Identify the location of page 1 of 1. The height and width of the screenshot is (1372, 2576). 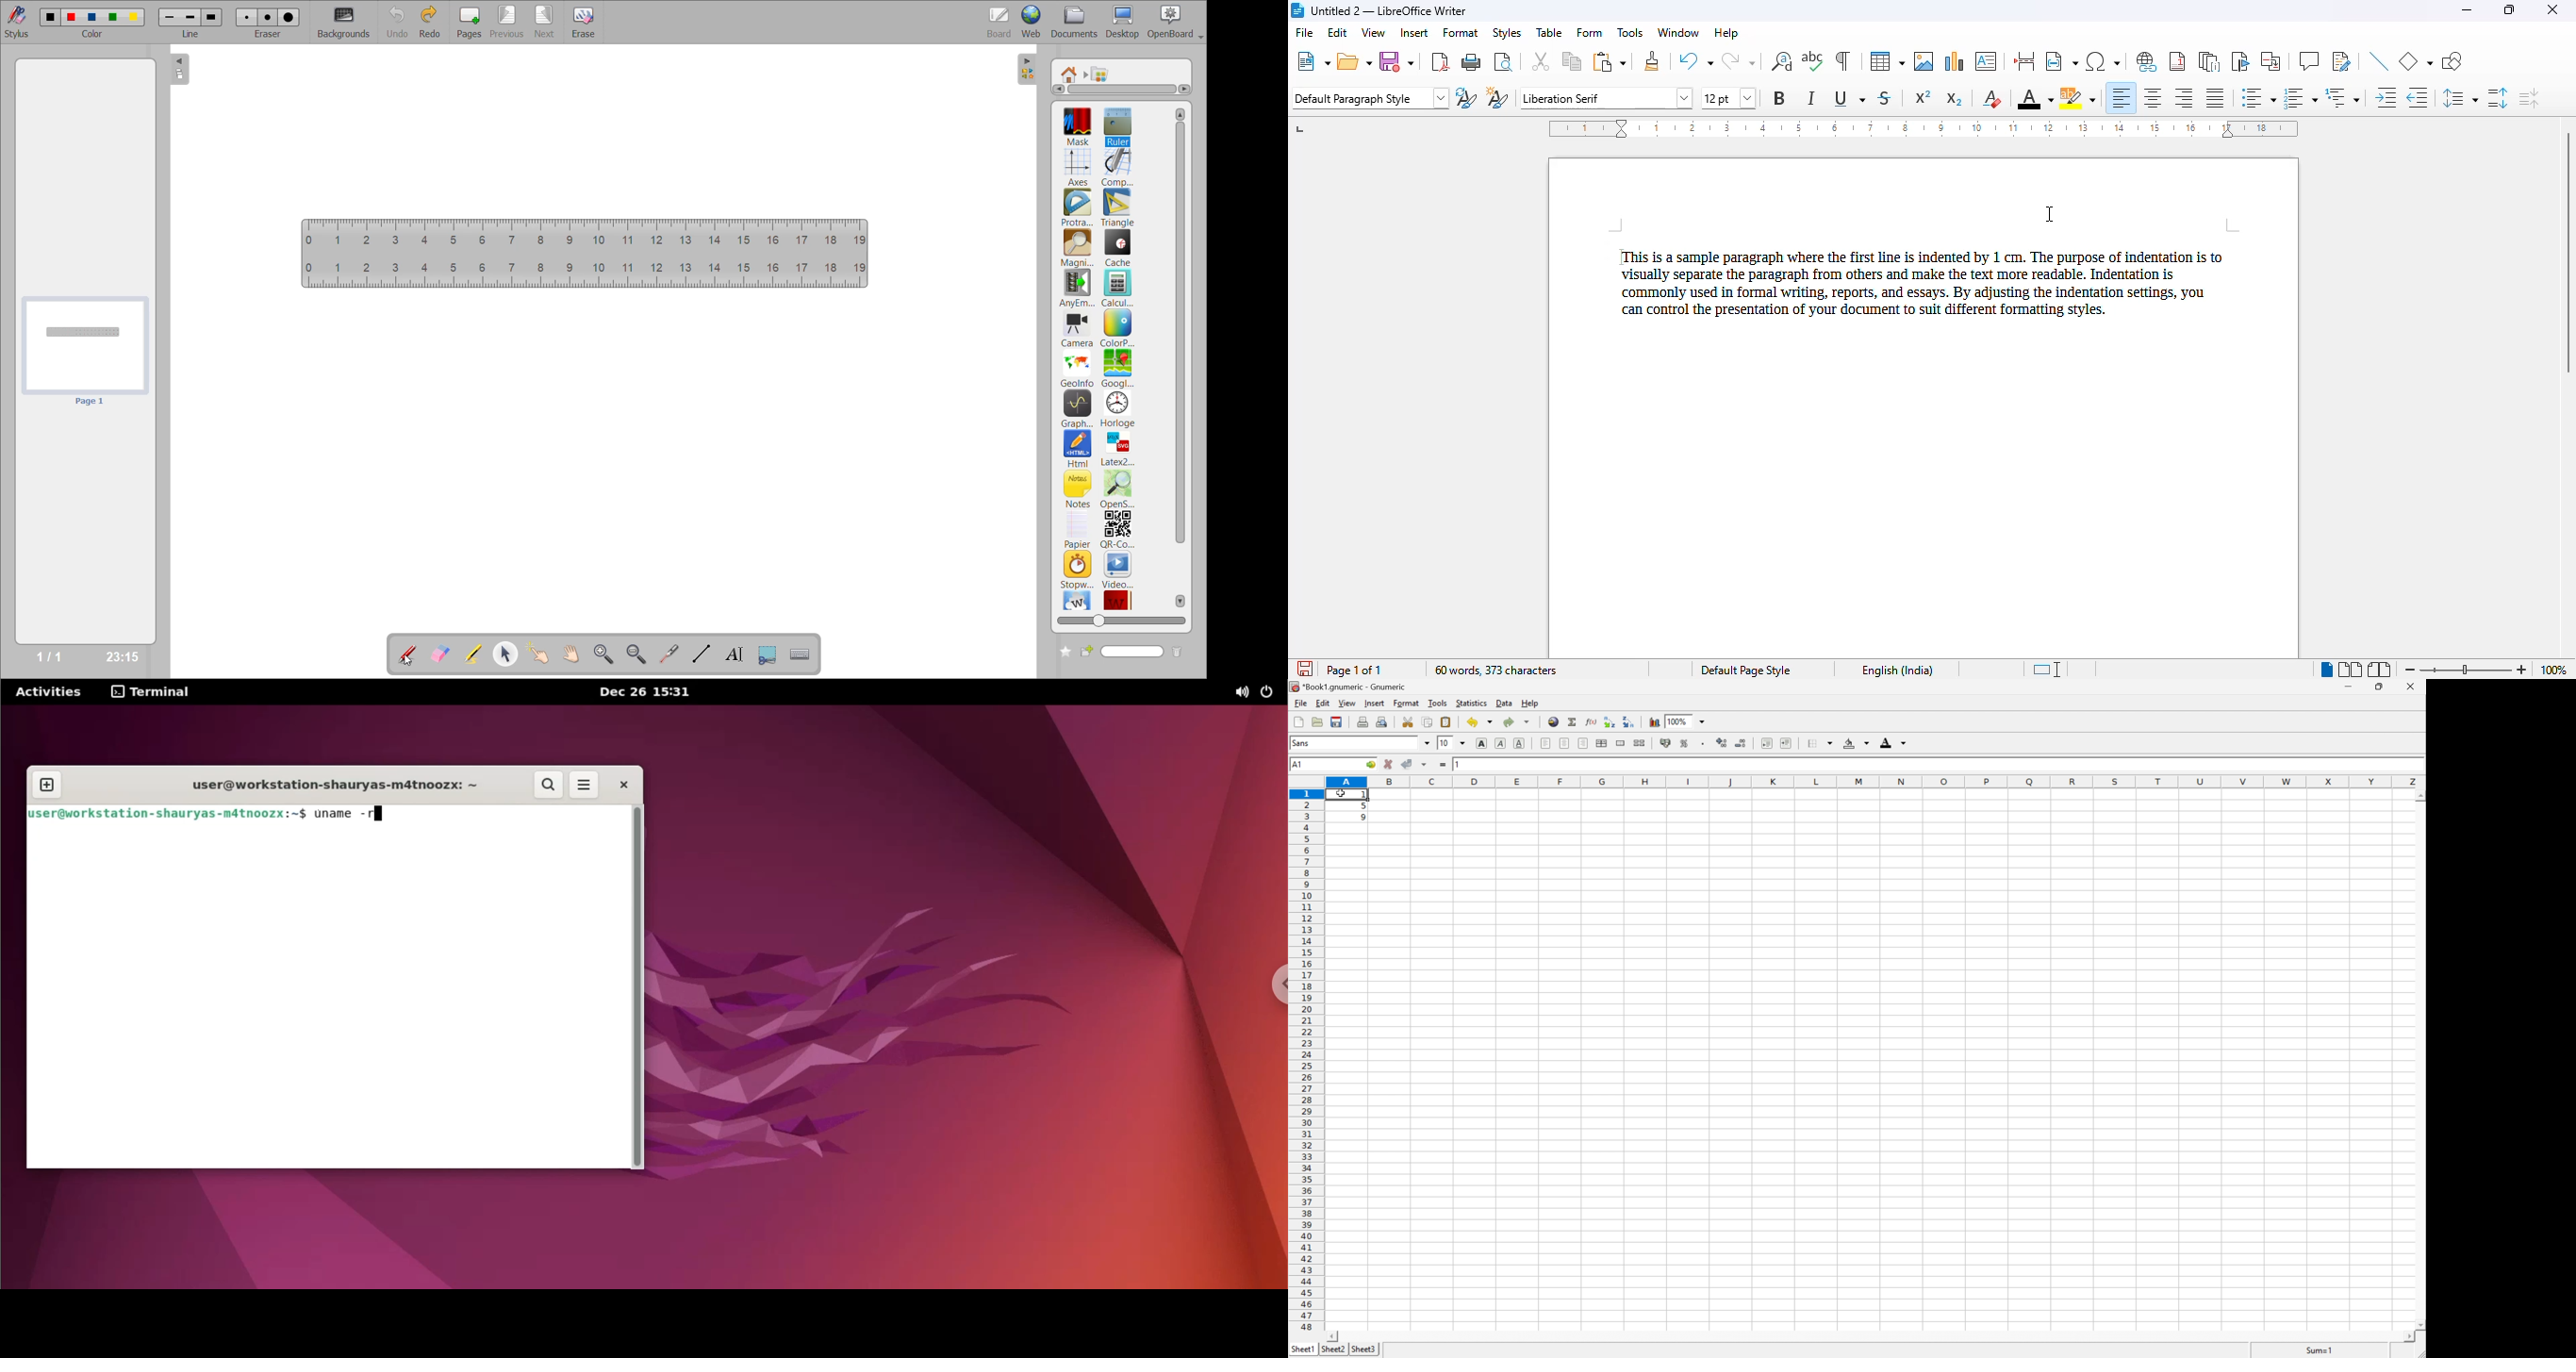
(1354, 670).